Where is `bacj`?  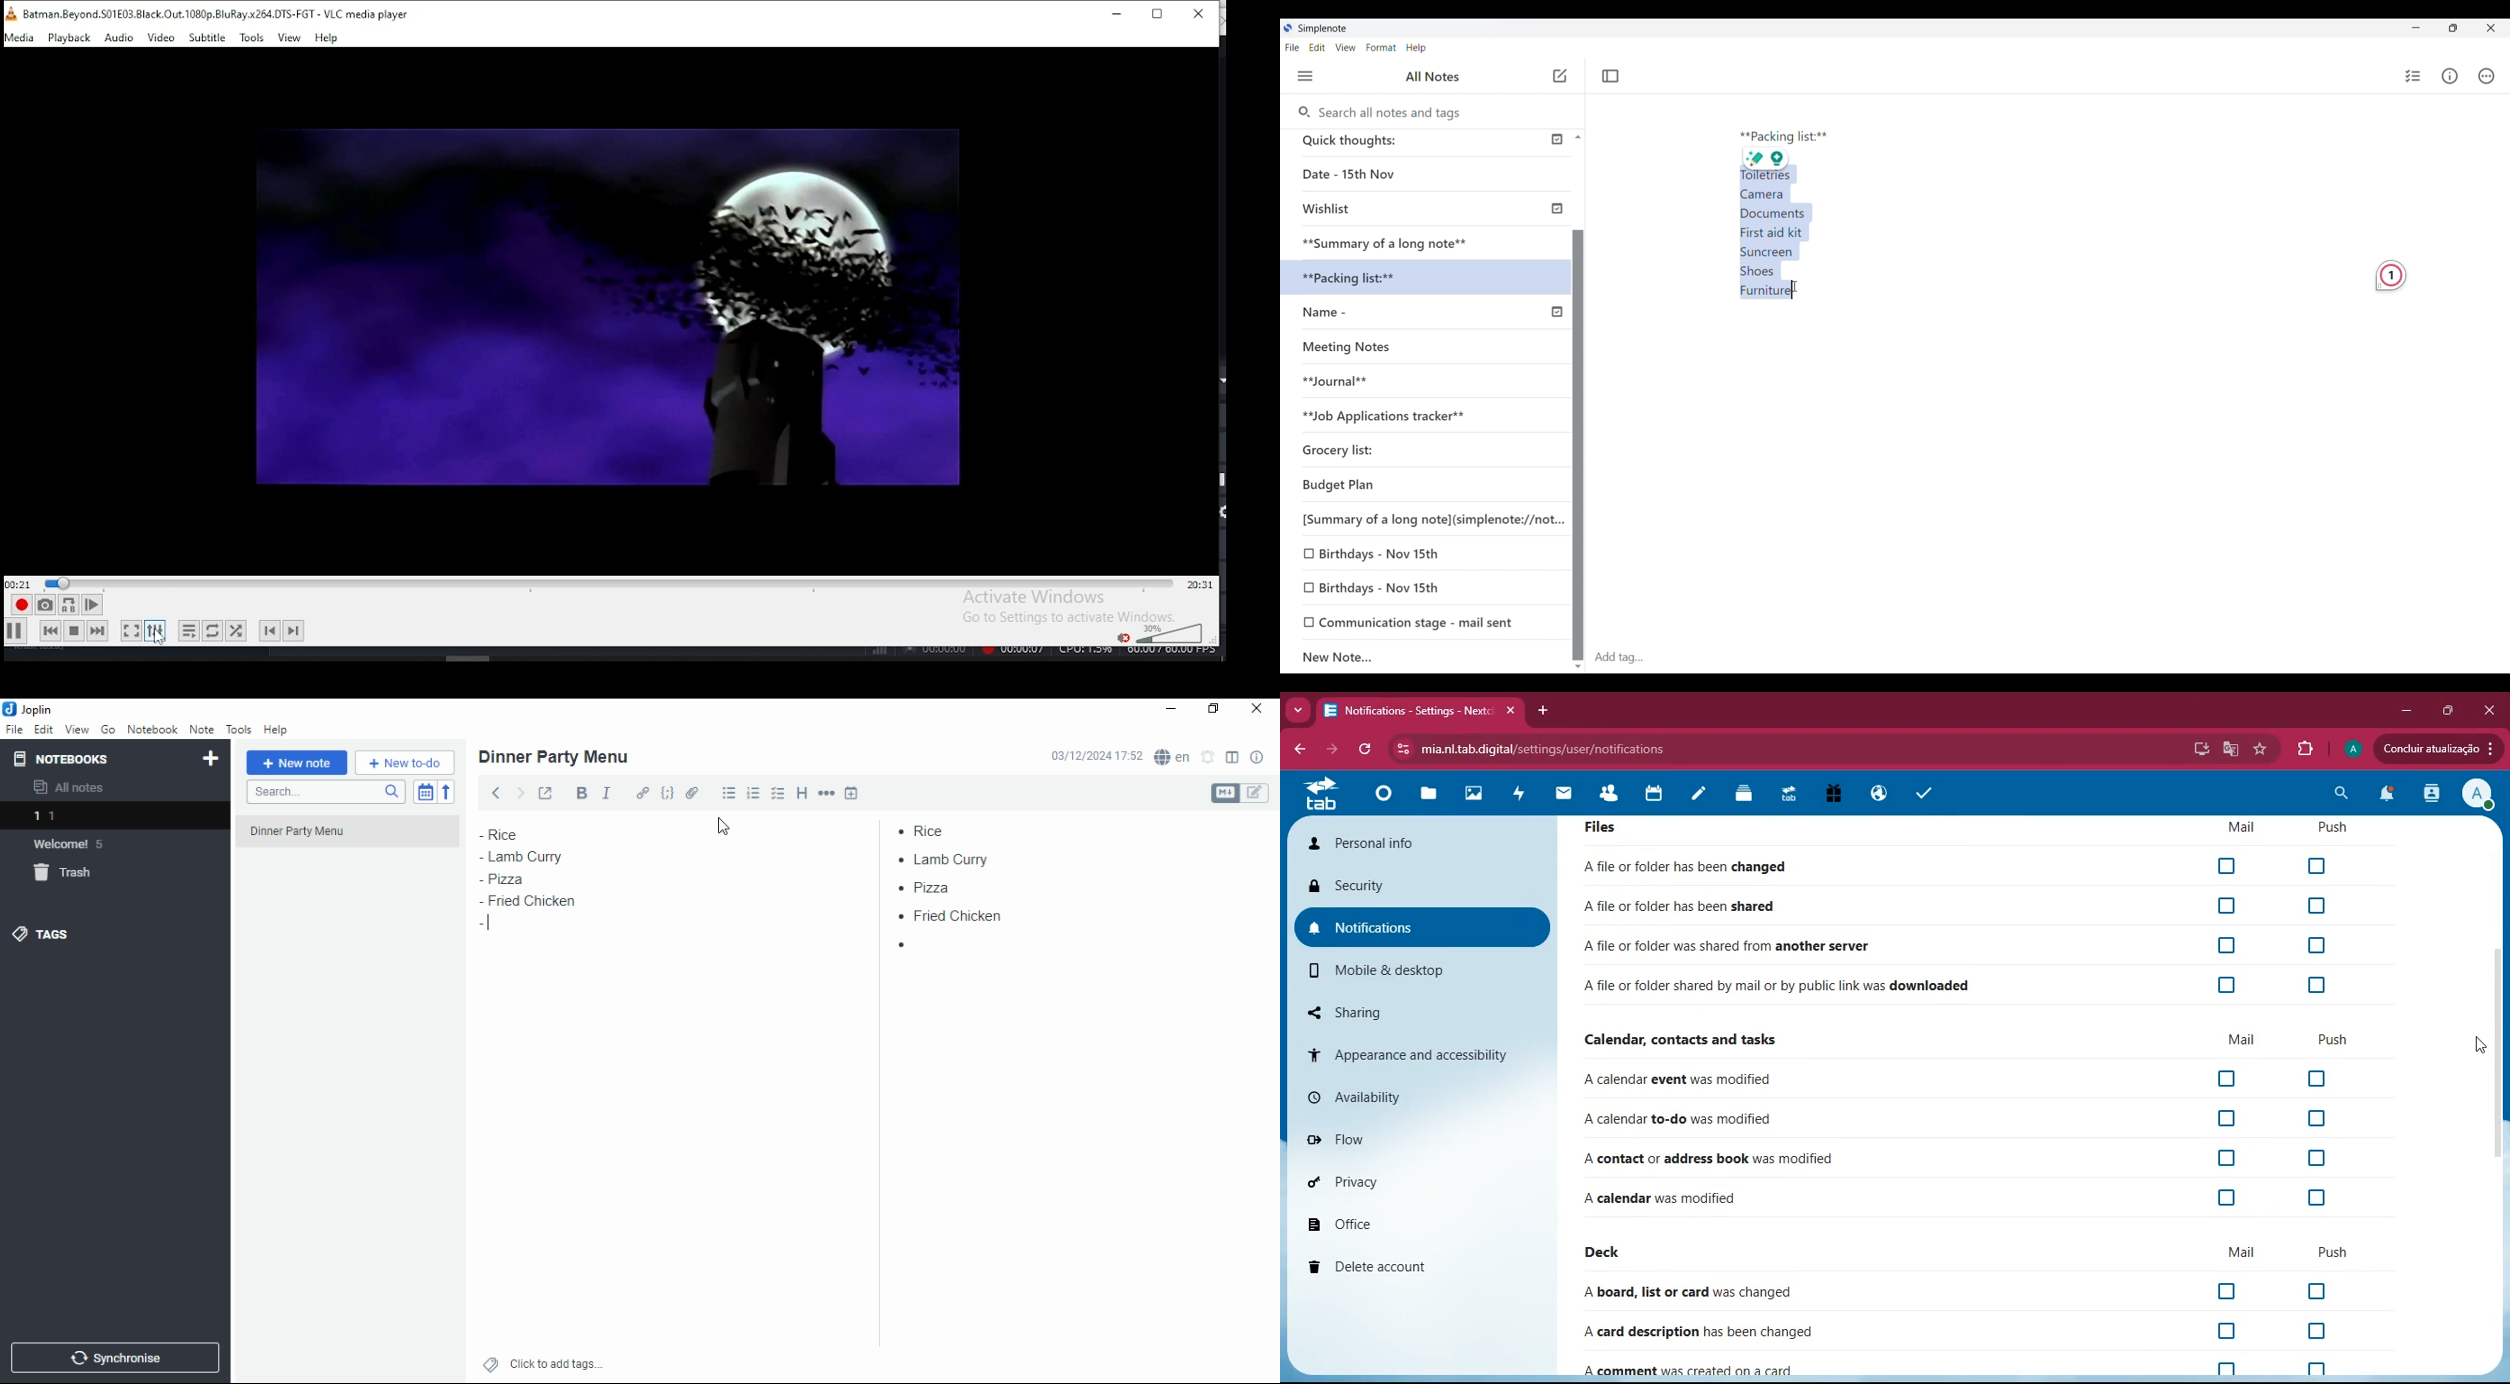
bacj is located at coordinates (1298, 751).